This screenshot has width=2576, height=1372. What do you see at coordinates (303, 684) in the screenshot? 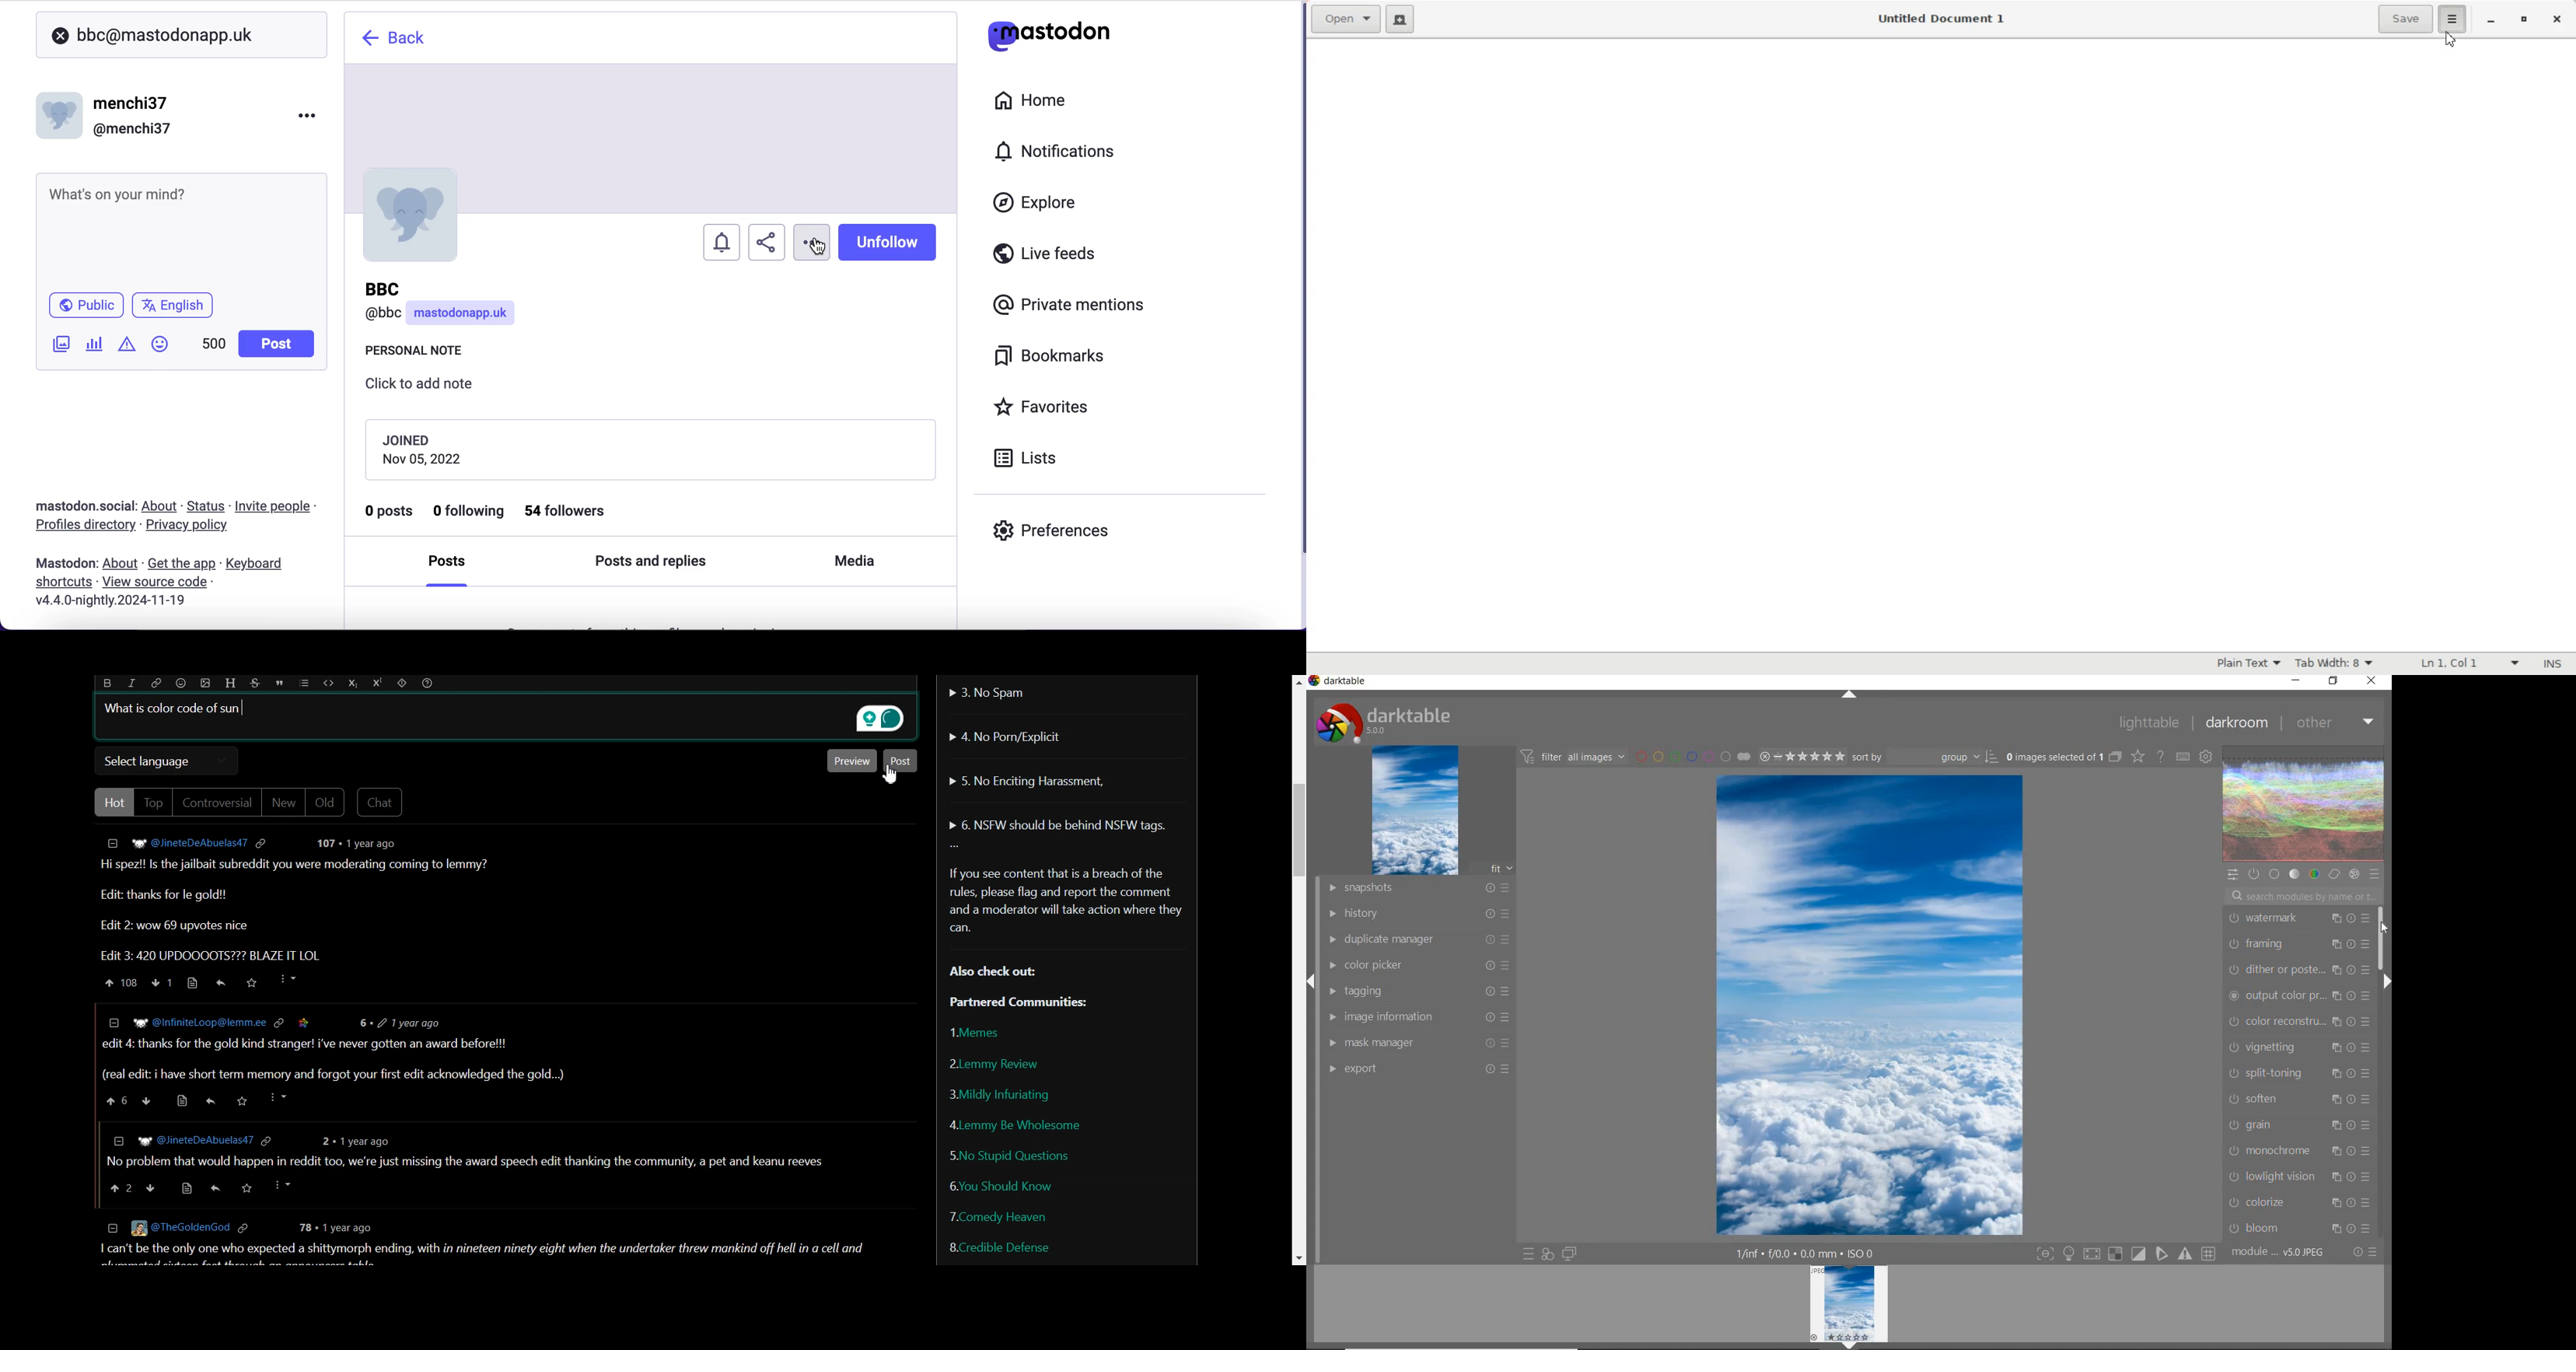
I see `List` at bounding box center [303, 684].